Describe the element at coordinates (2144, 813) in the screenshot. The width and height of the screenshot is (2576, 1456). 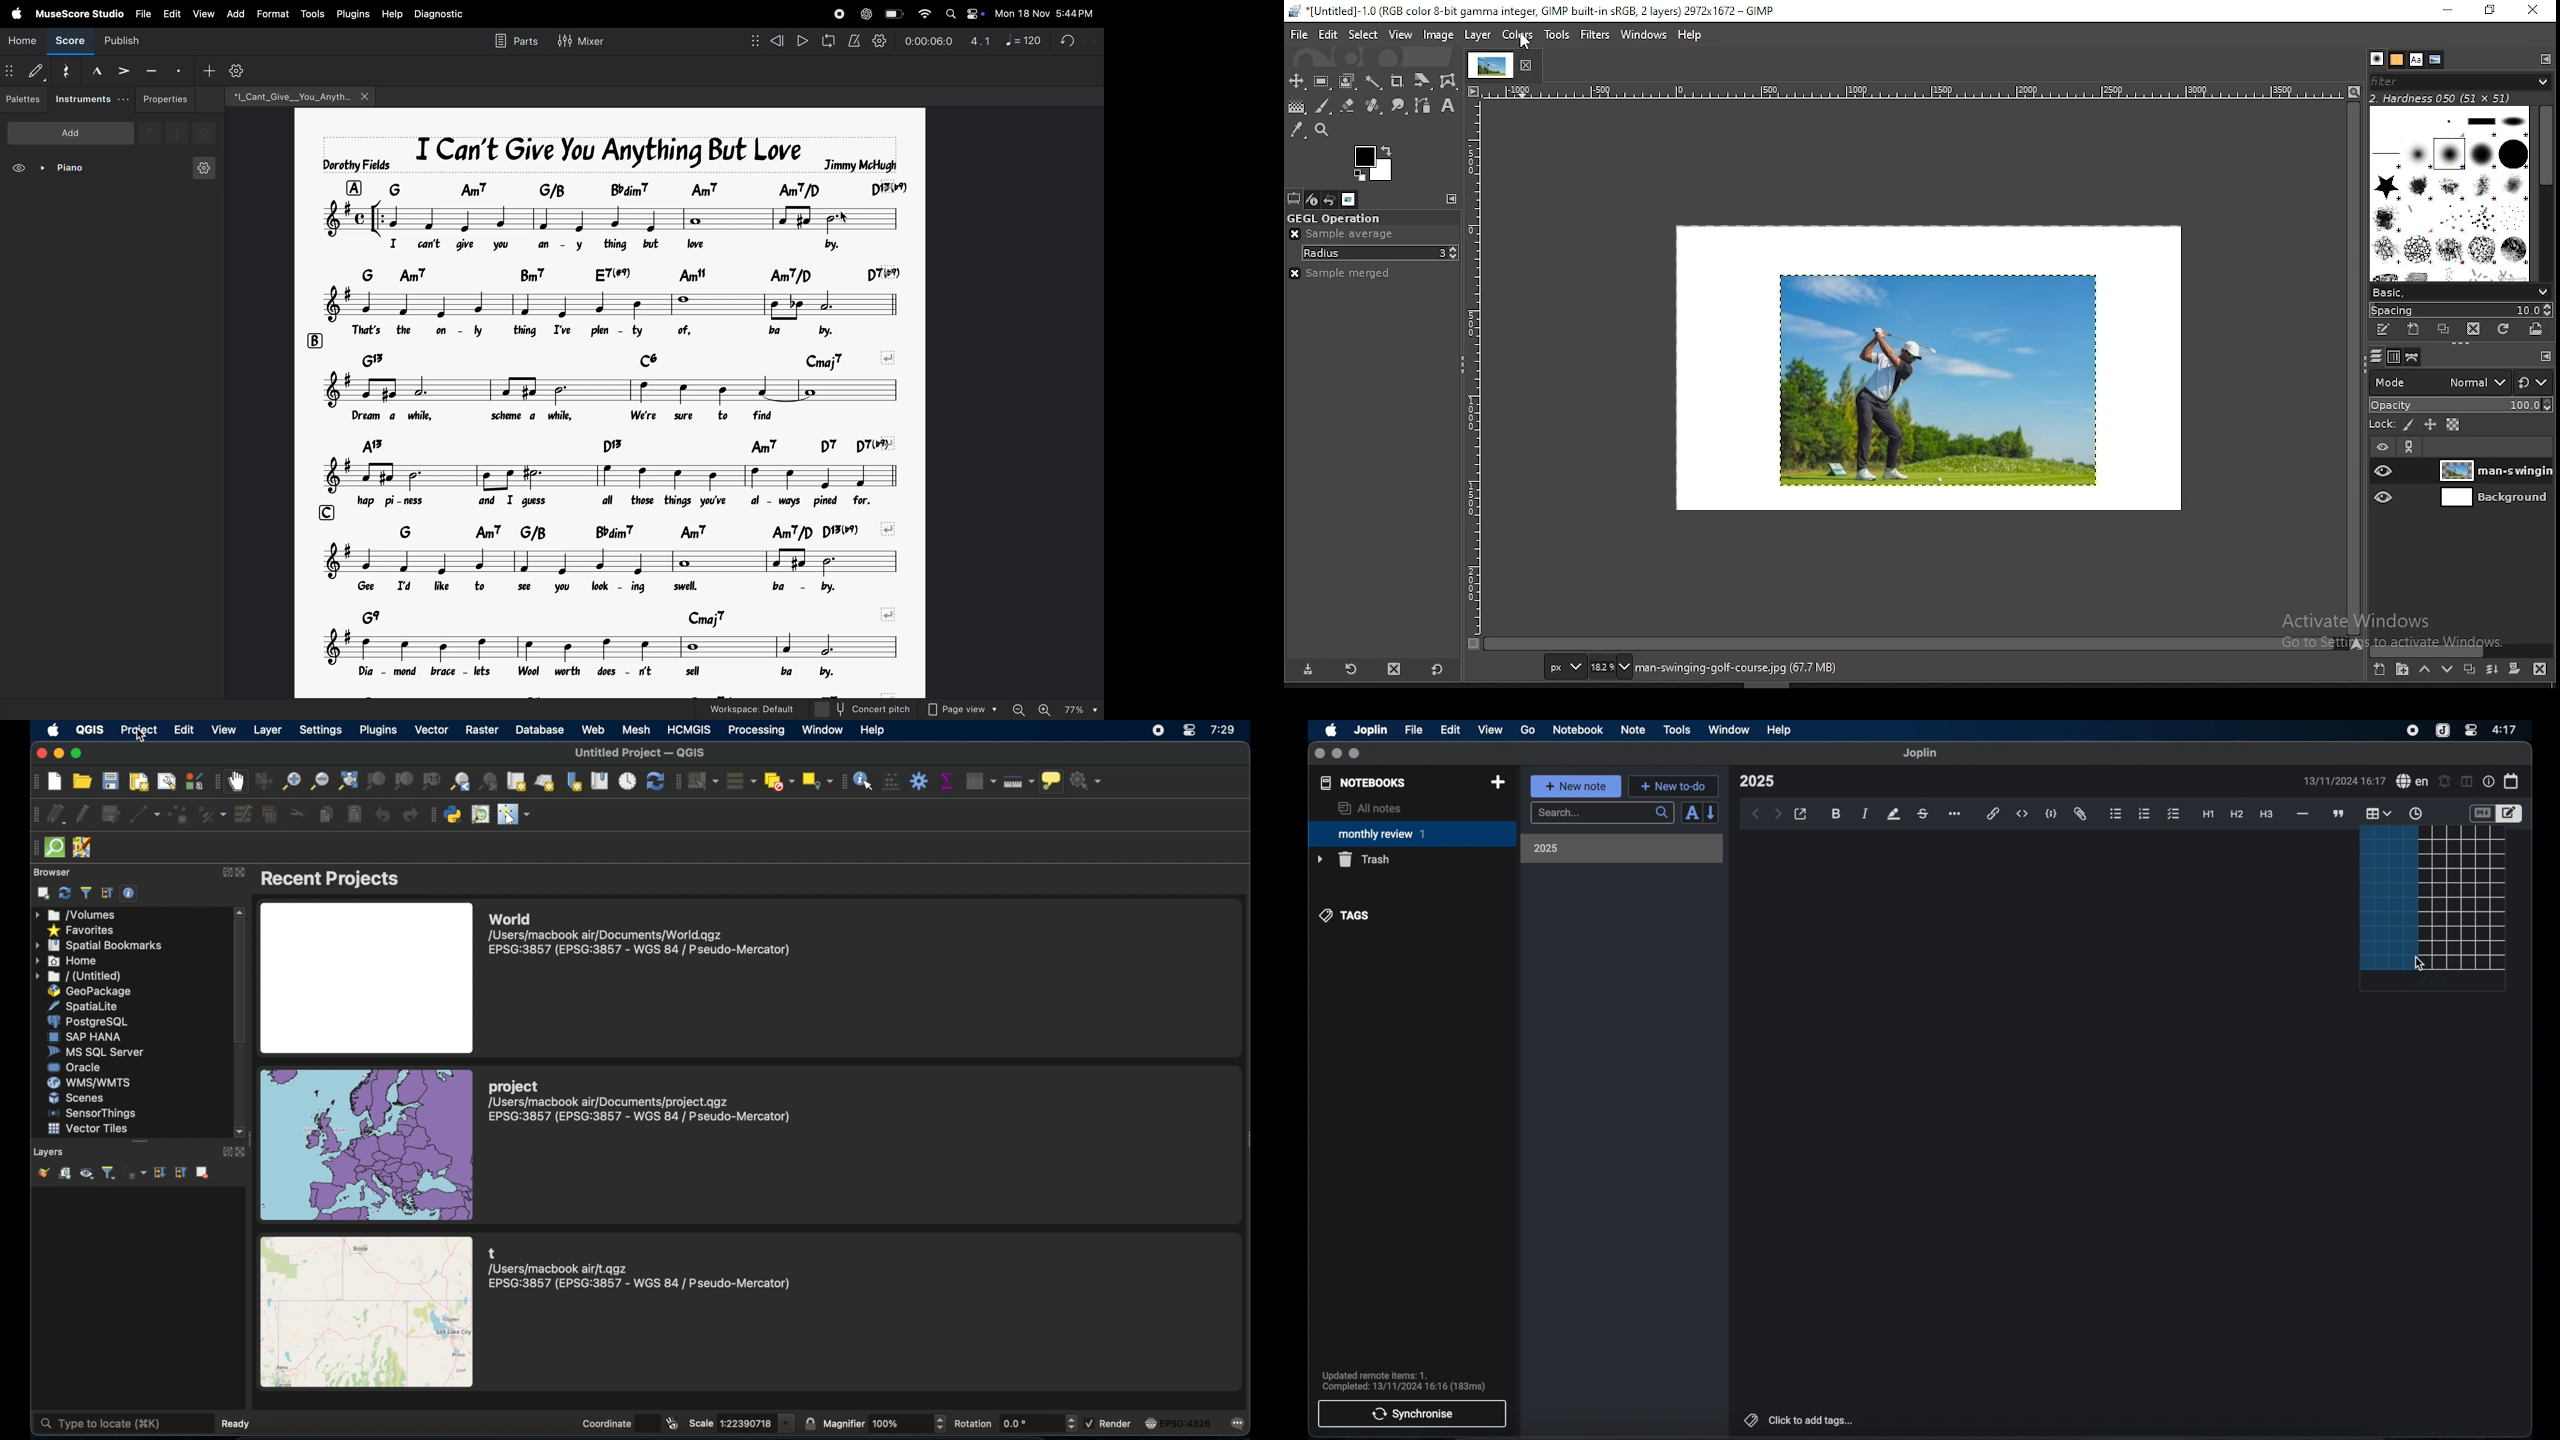
I see `numbered list` at that location.